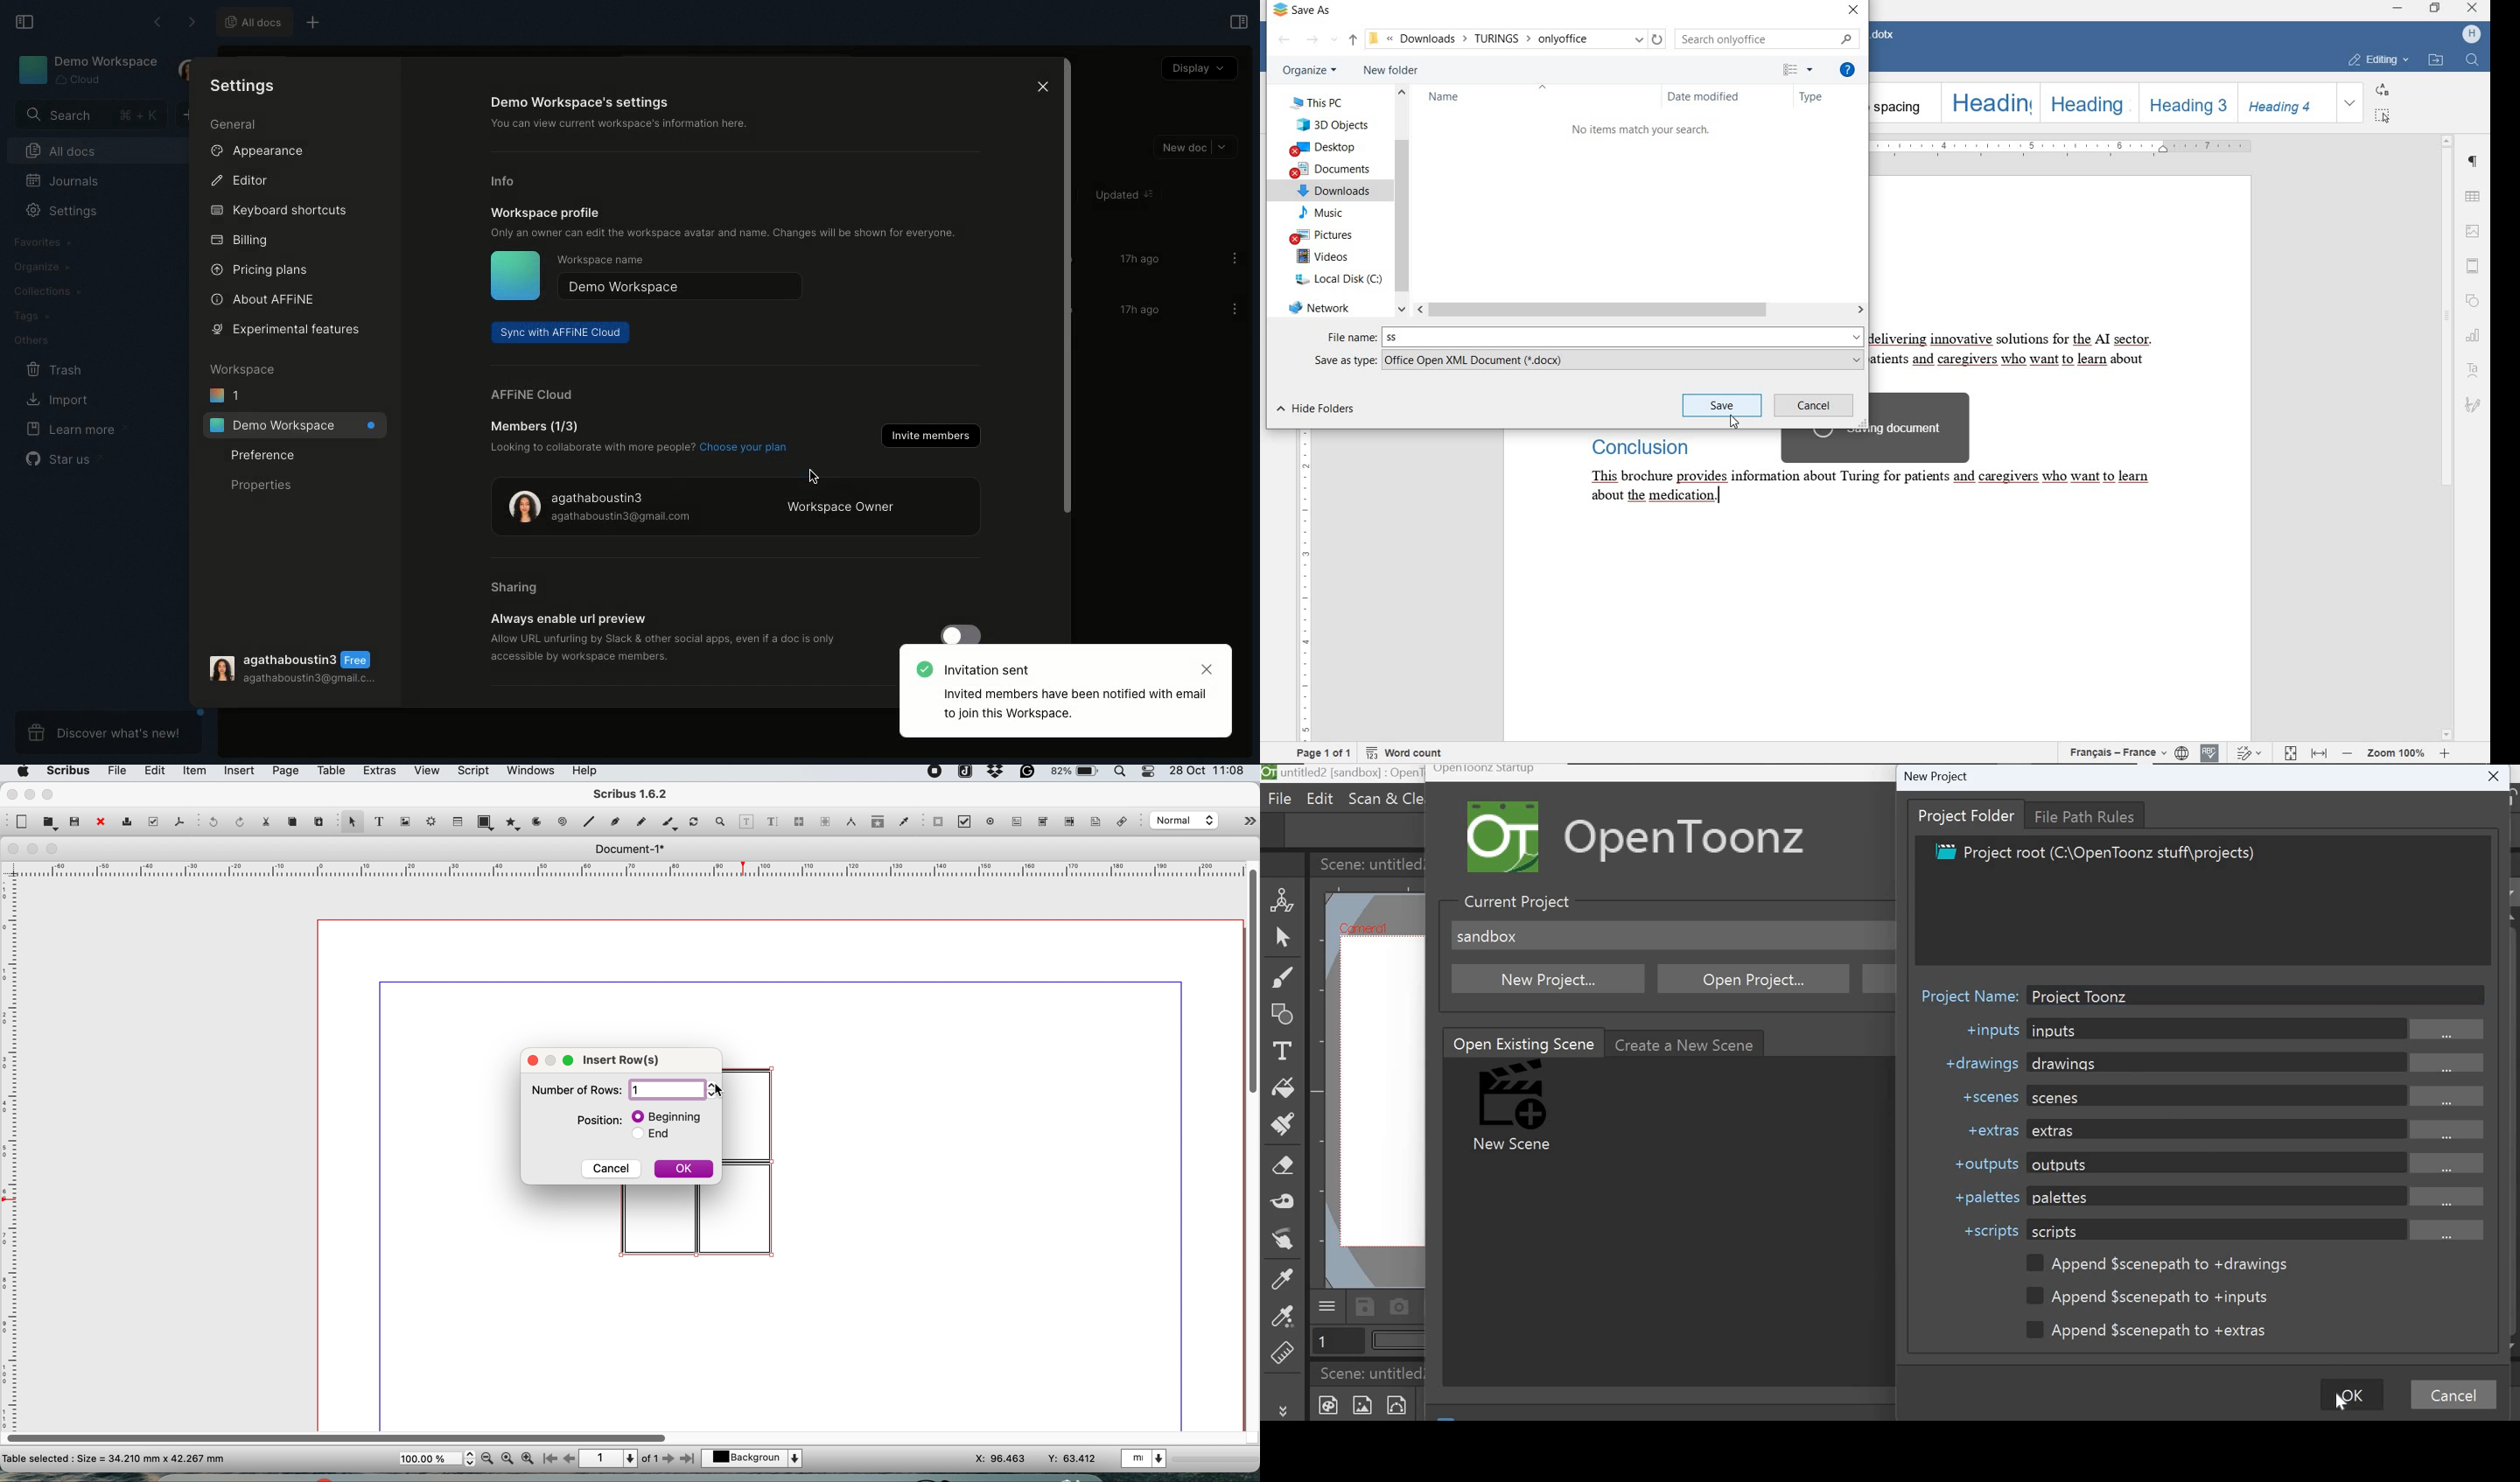  Describe the element at coordinates (1649, 126) in the screenshot. I see `file` at that location.